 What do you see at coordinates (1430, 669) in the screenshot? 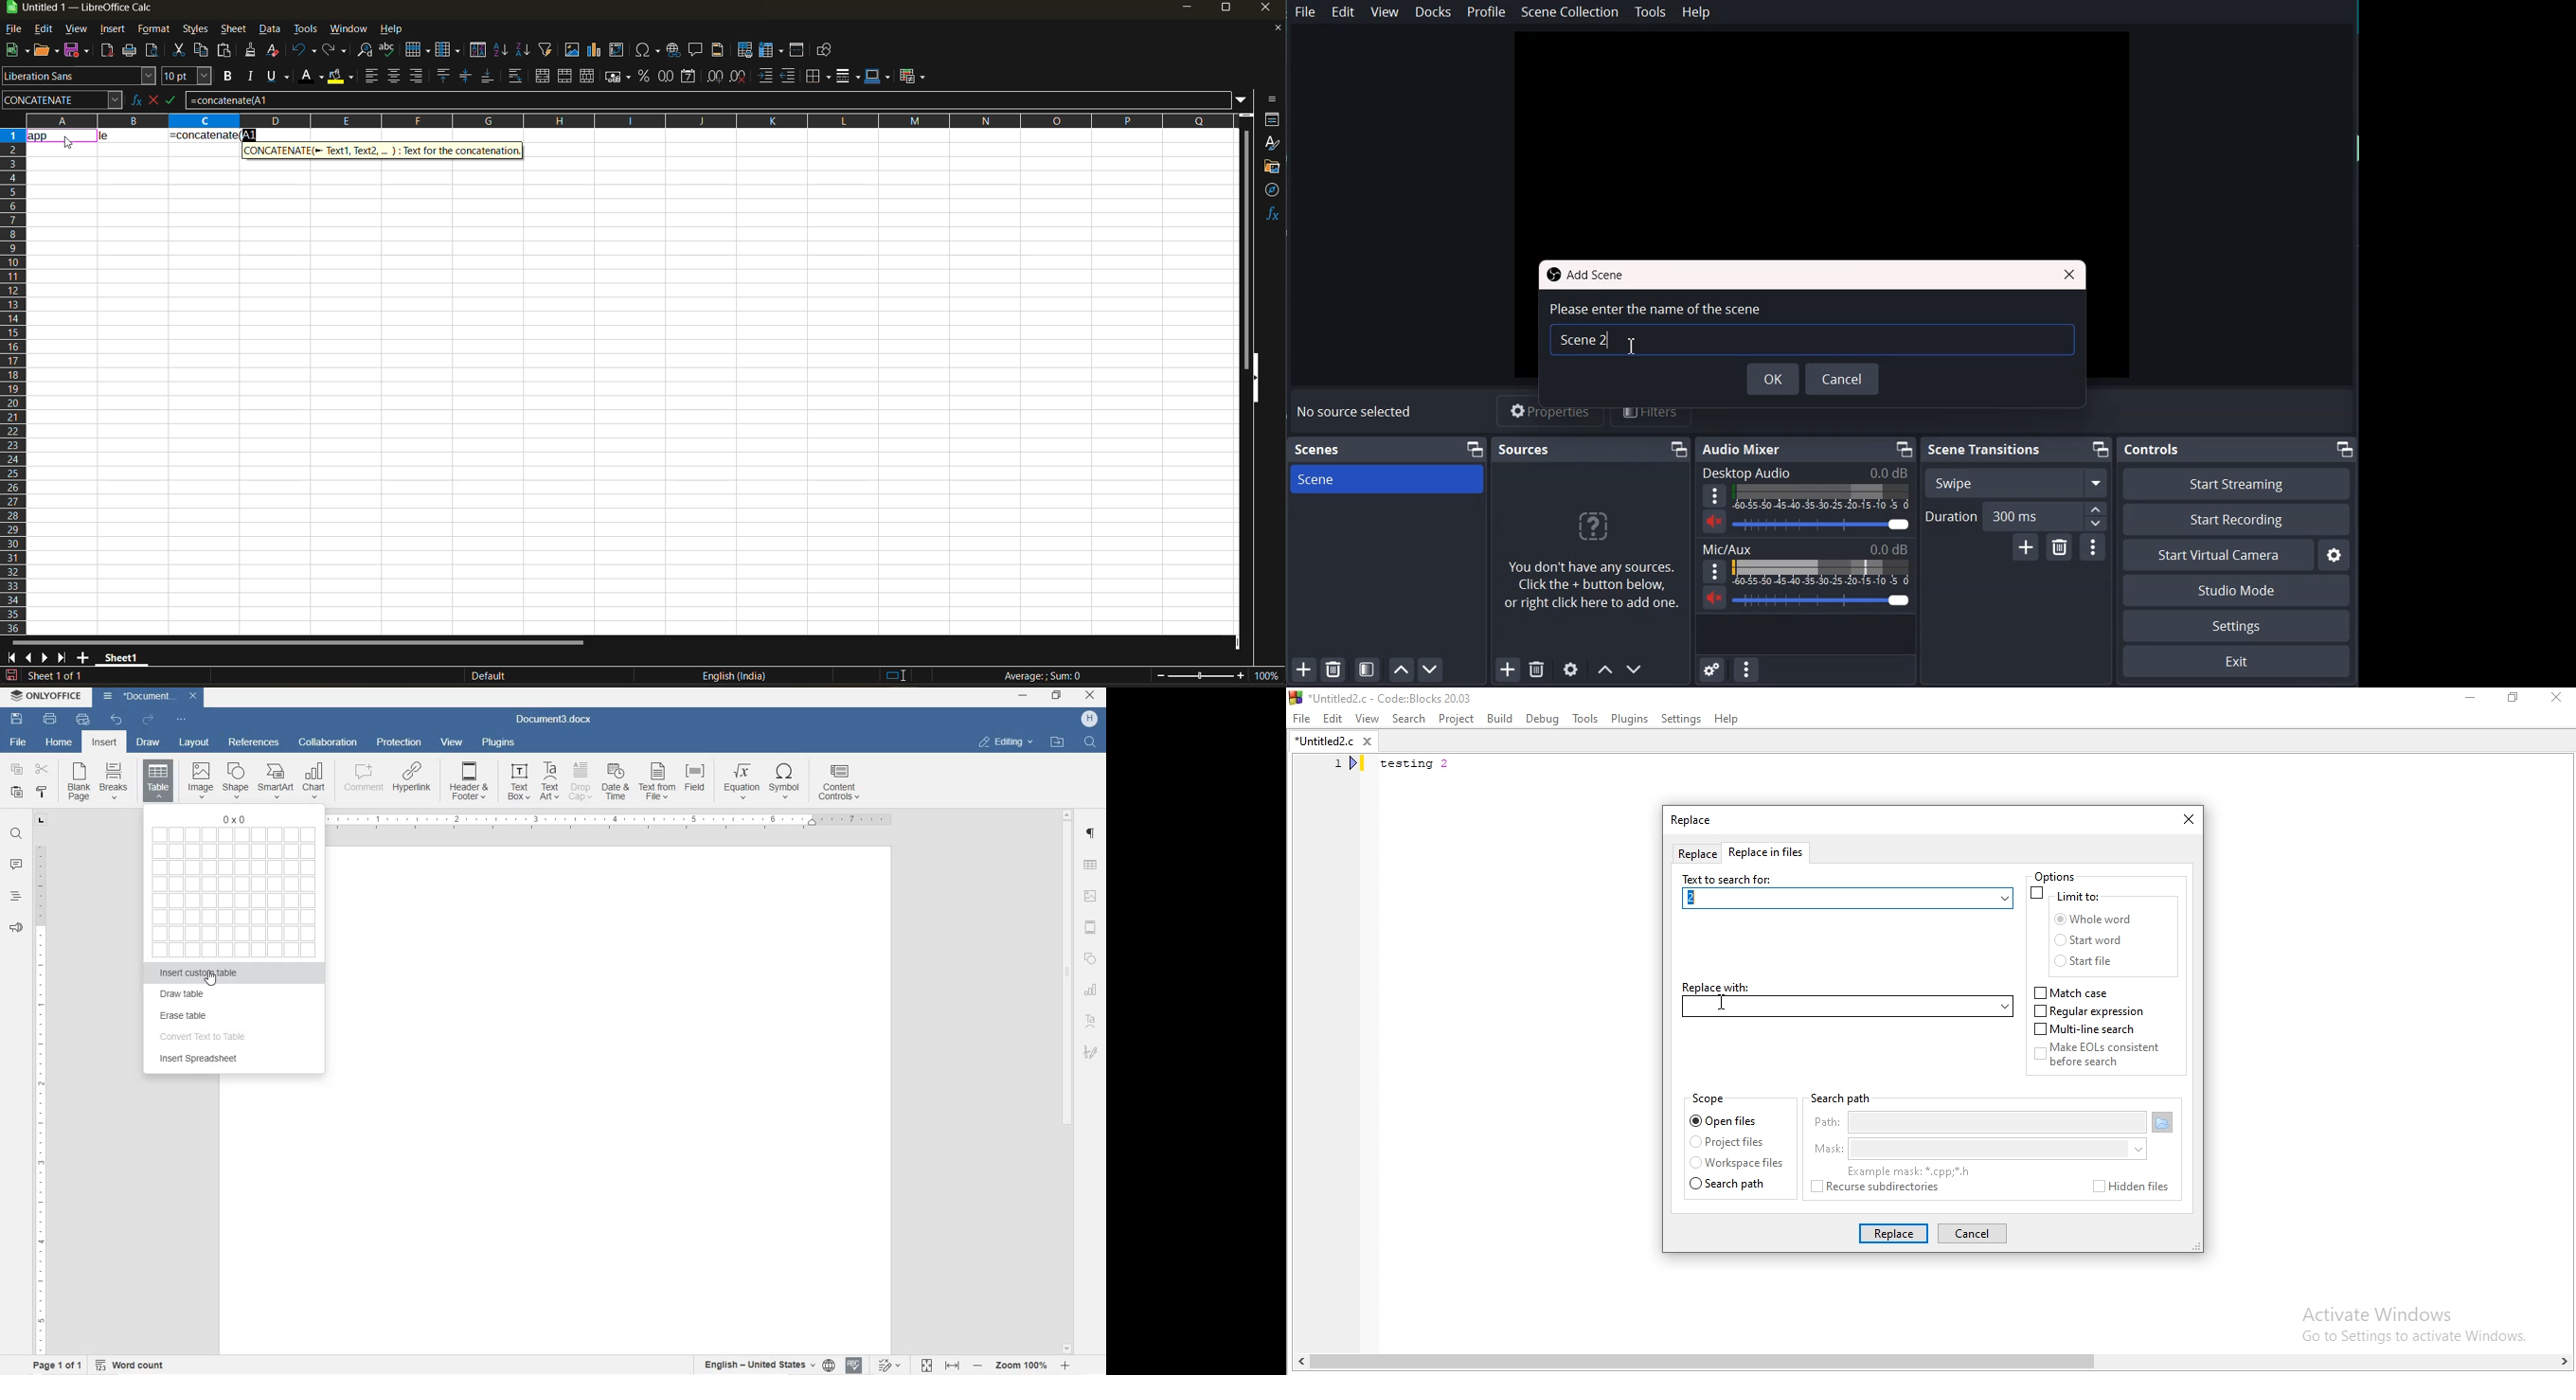
I see `Move Scene Down` at bounding box center [1430, 669].